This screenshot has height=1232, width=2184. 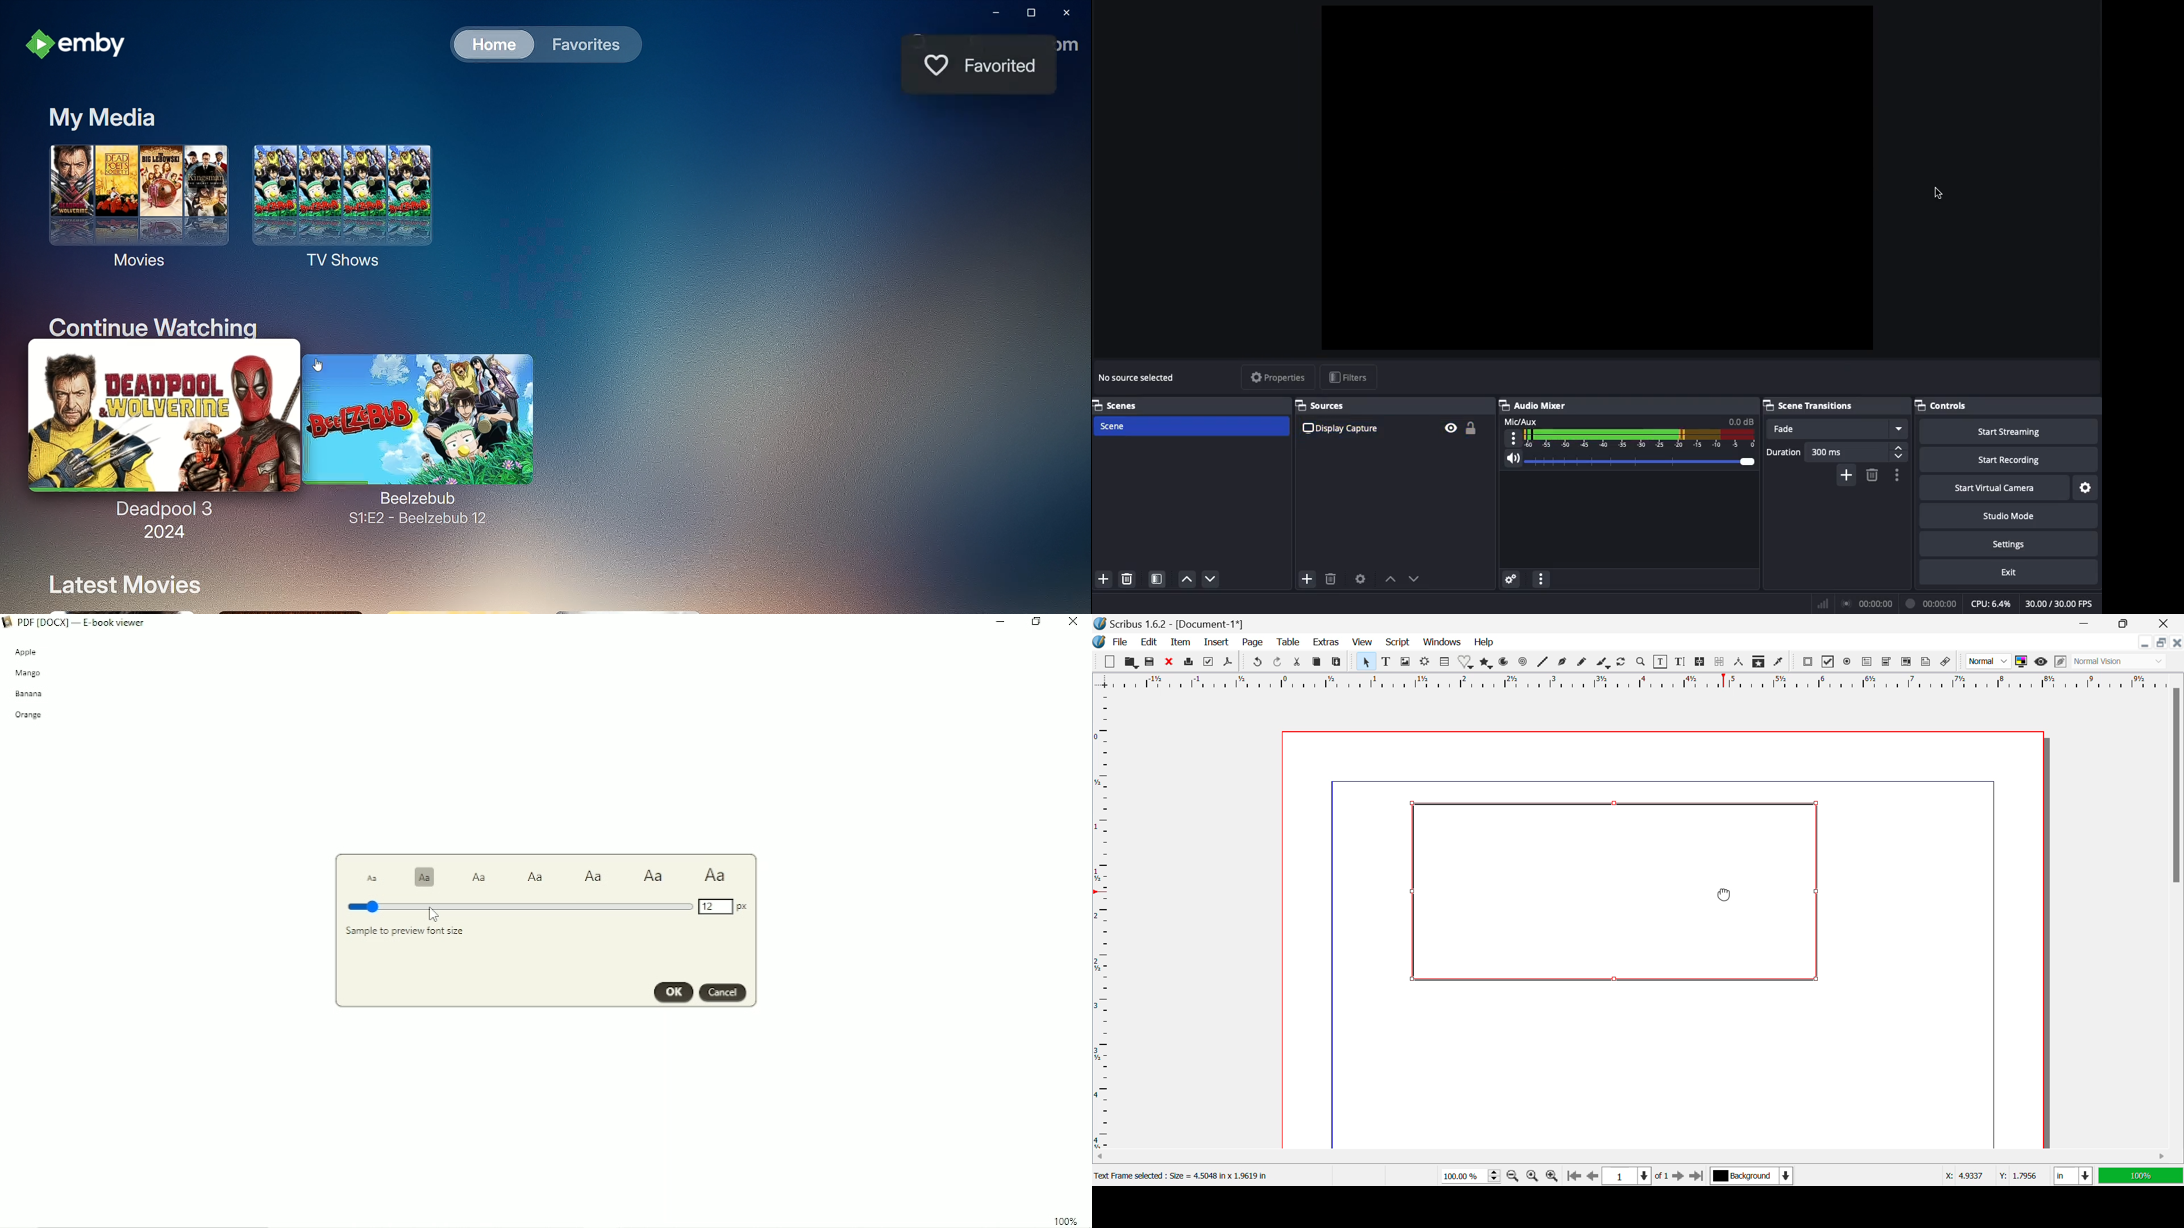 I want to click on Text size, so click(x=654, y=876).